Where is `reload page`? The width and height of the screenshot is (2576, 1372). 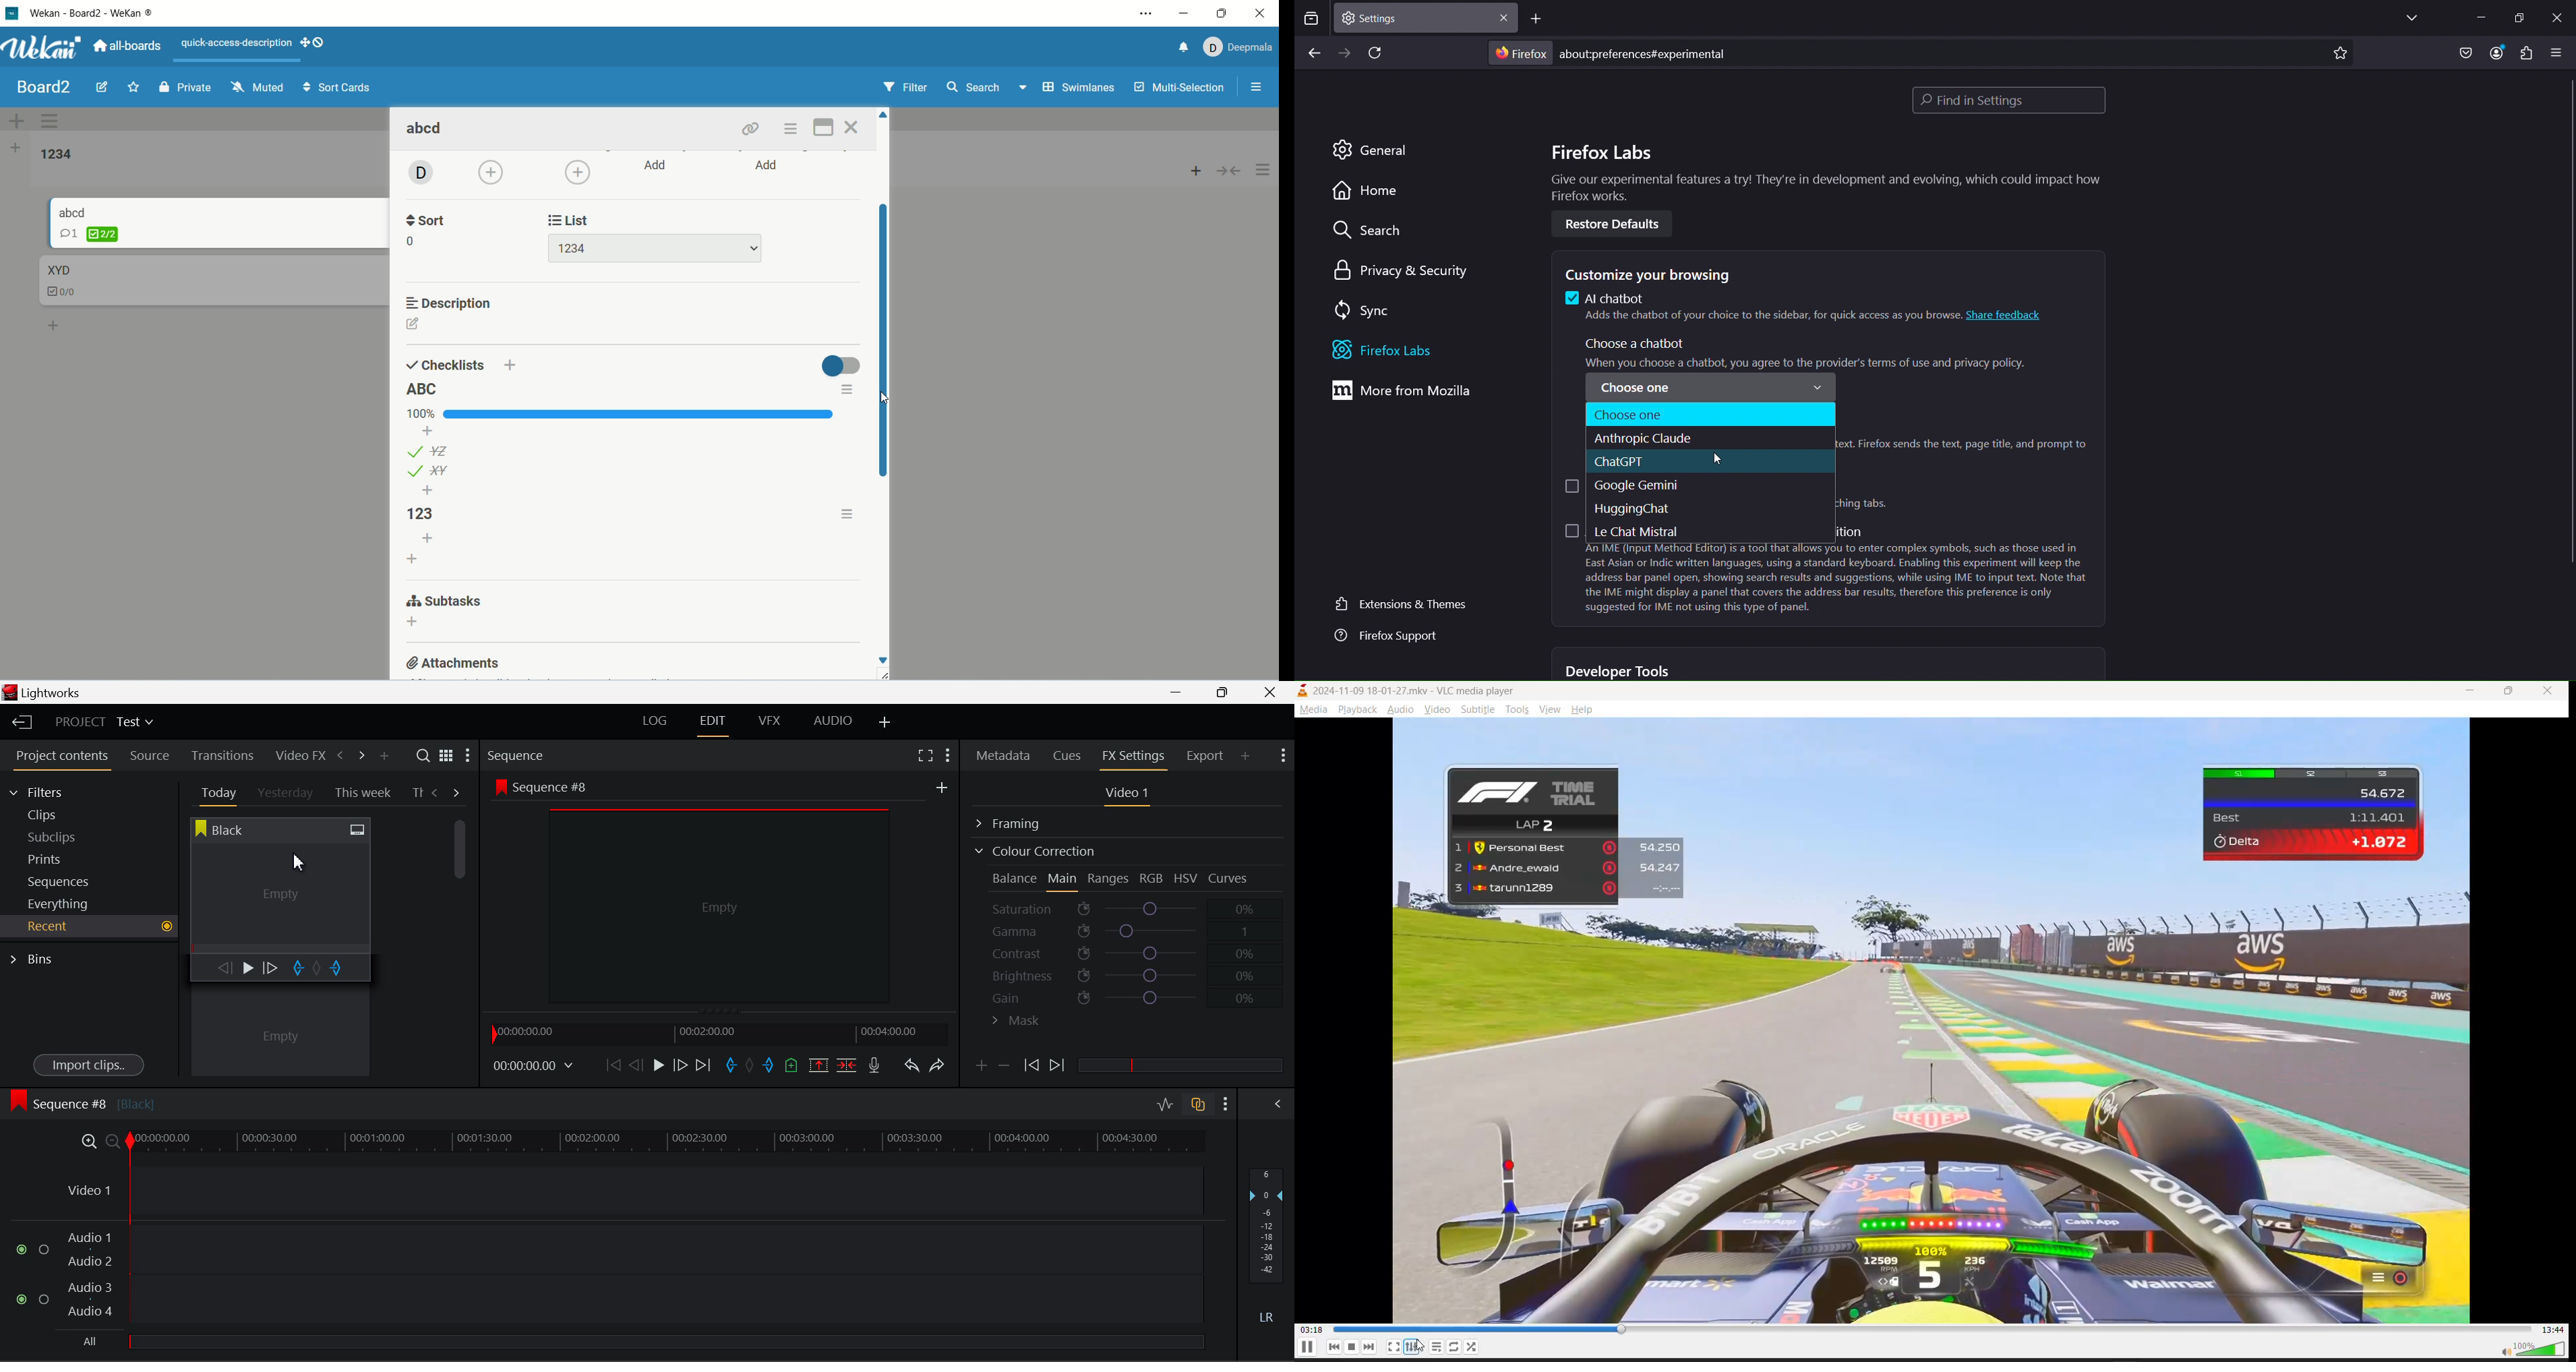
reload page is located at coordinates (1377, 54).